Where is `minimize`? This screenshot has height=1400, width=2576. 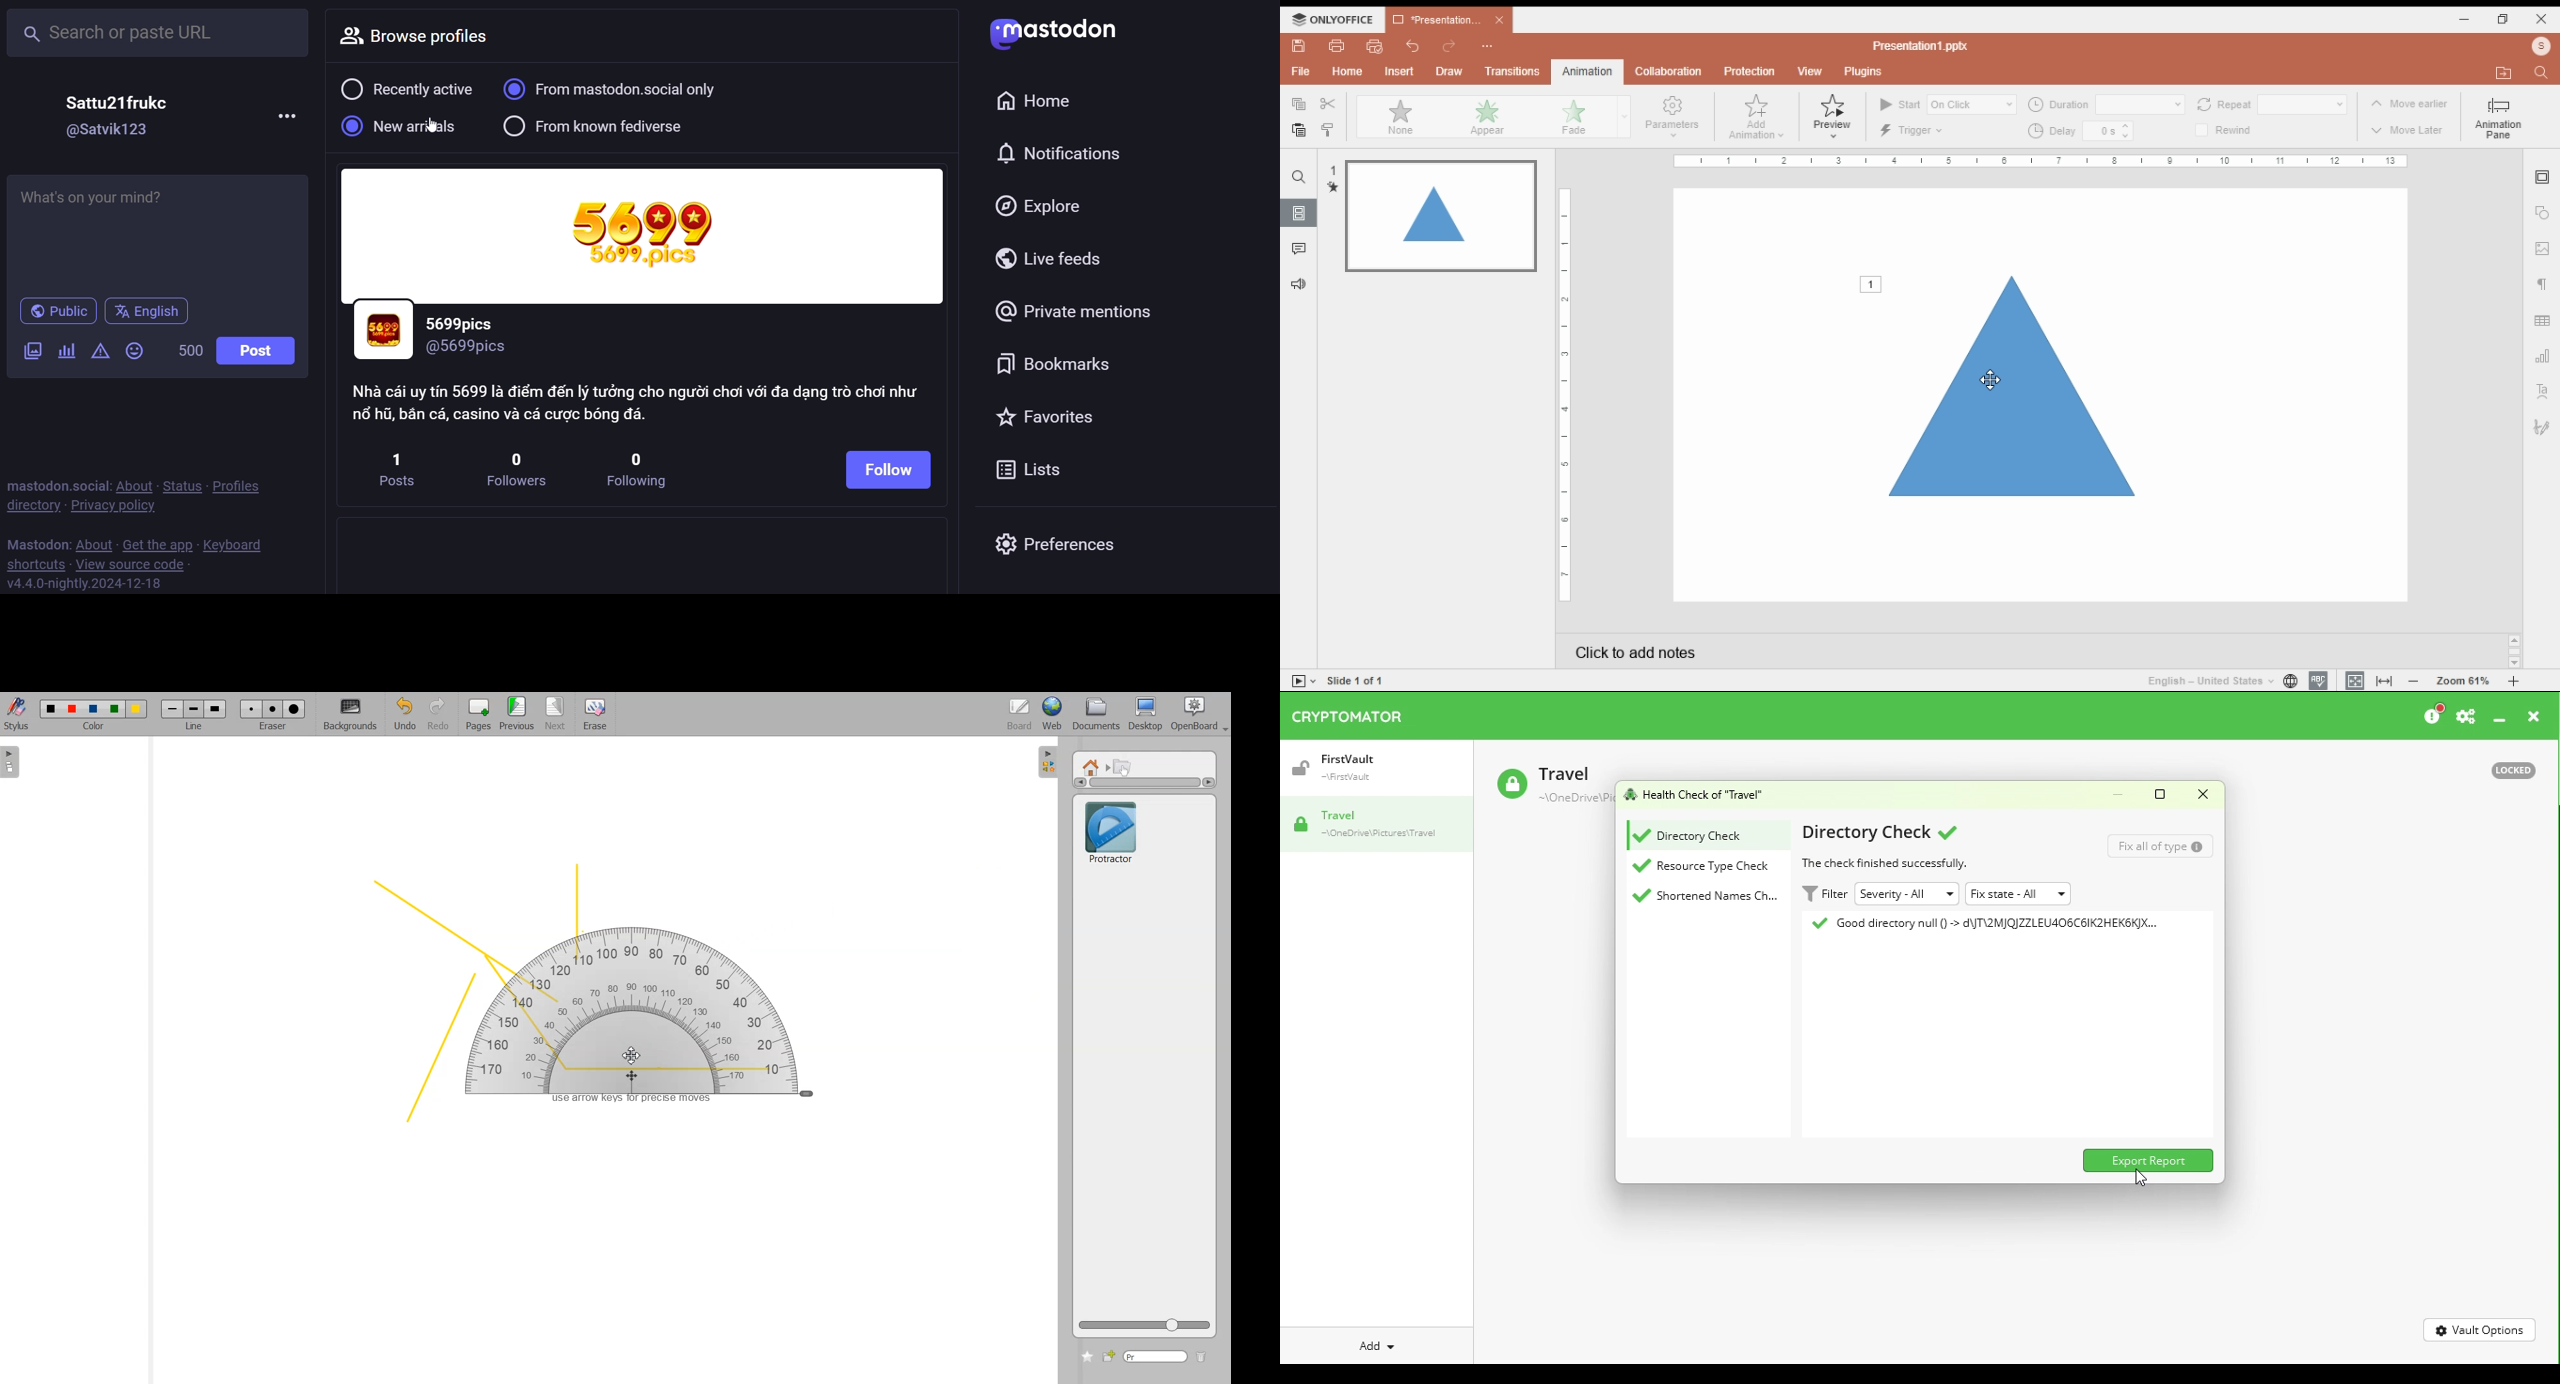 minimize is located at coordinates (2469, 19).